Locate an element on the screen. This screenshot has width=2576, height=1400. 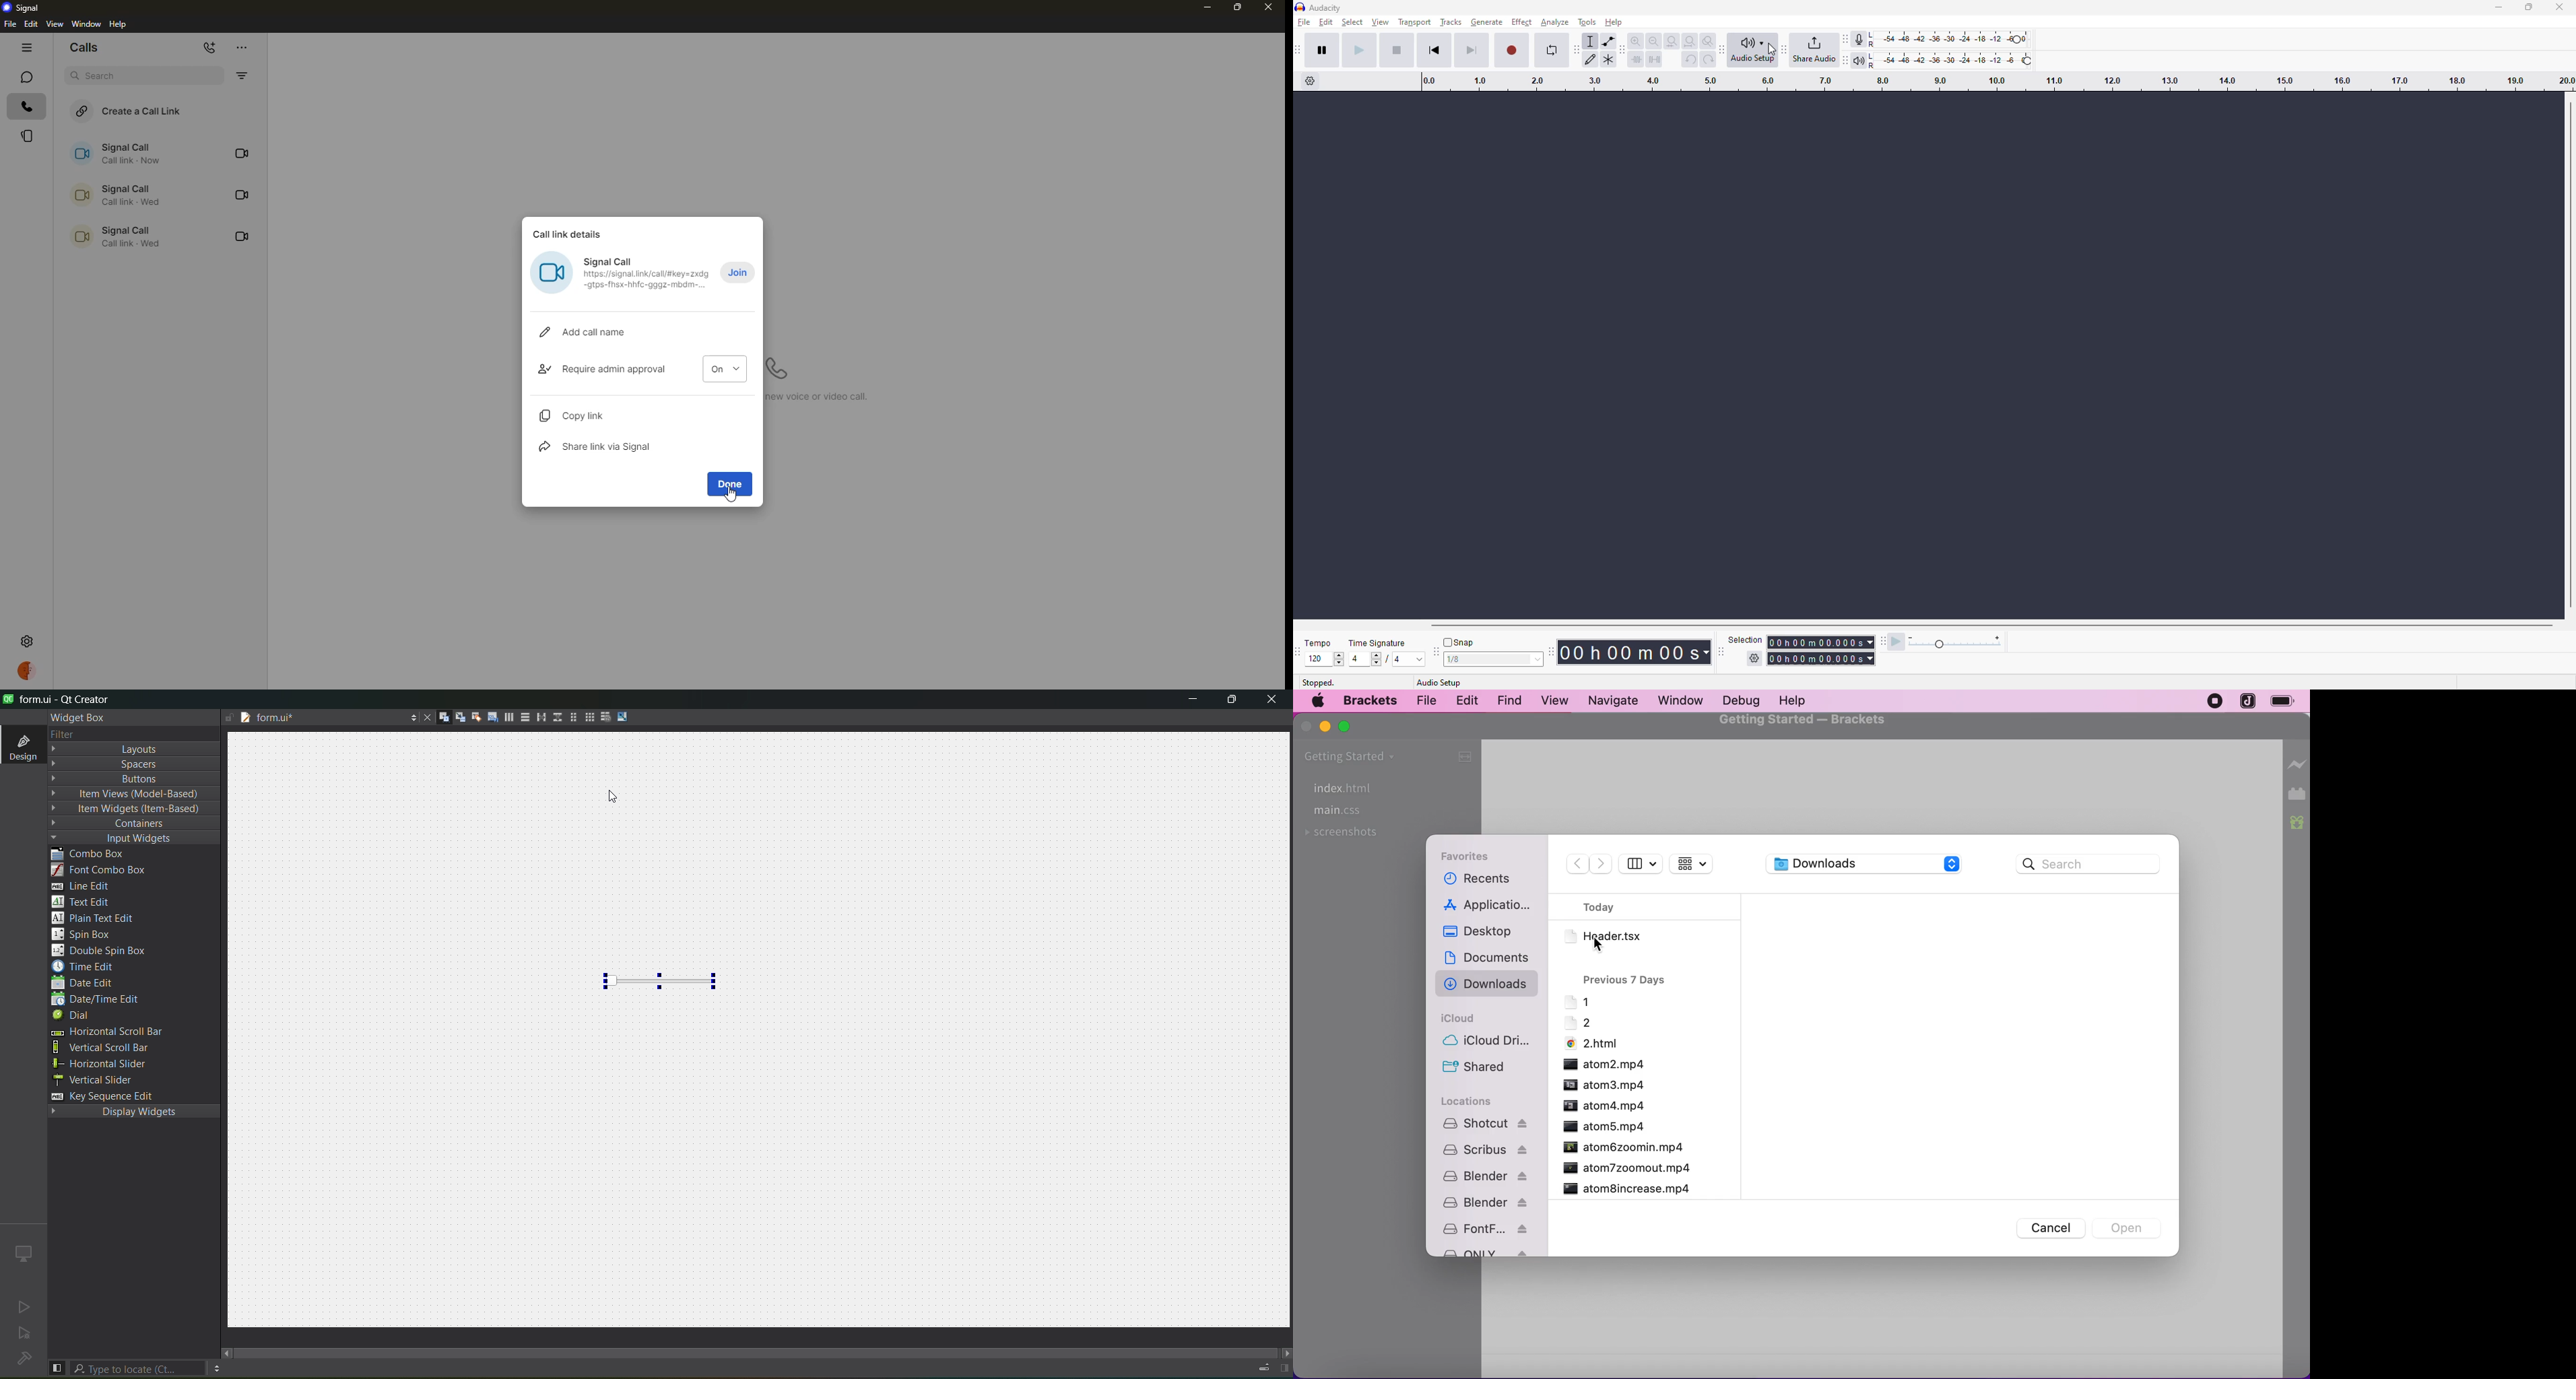
no active project is located at coordinates (24, 1333).